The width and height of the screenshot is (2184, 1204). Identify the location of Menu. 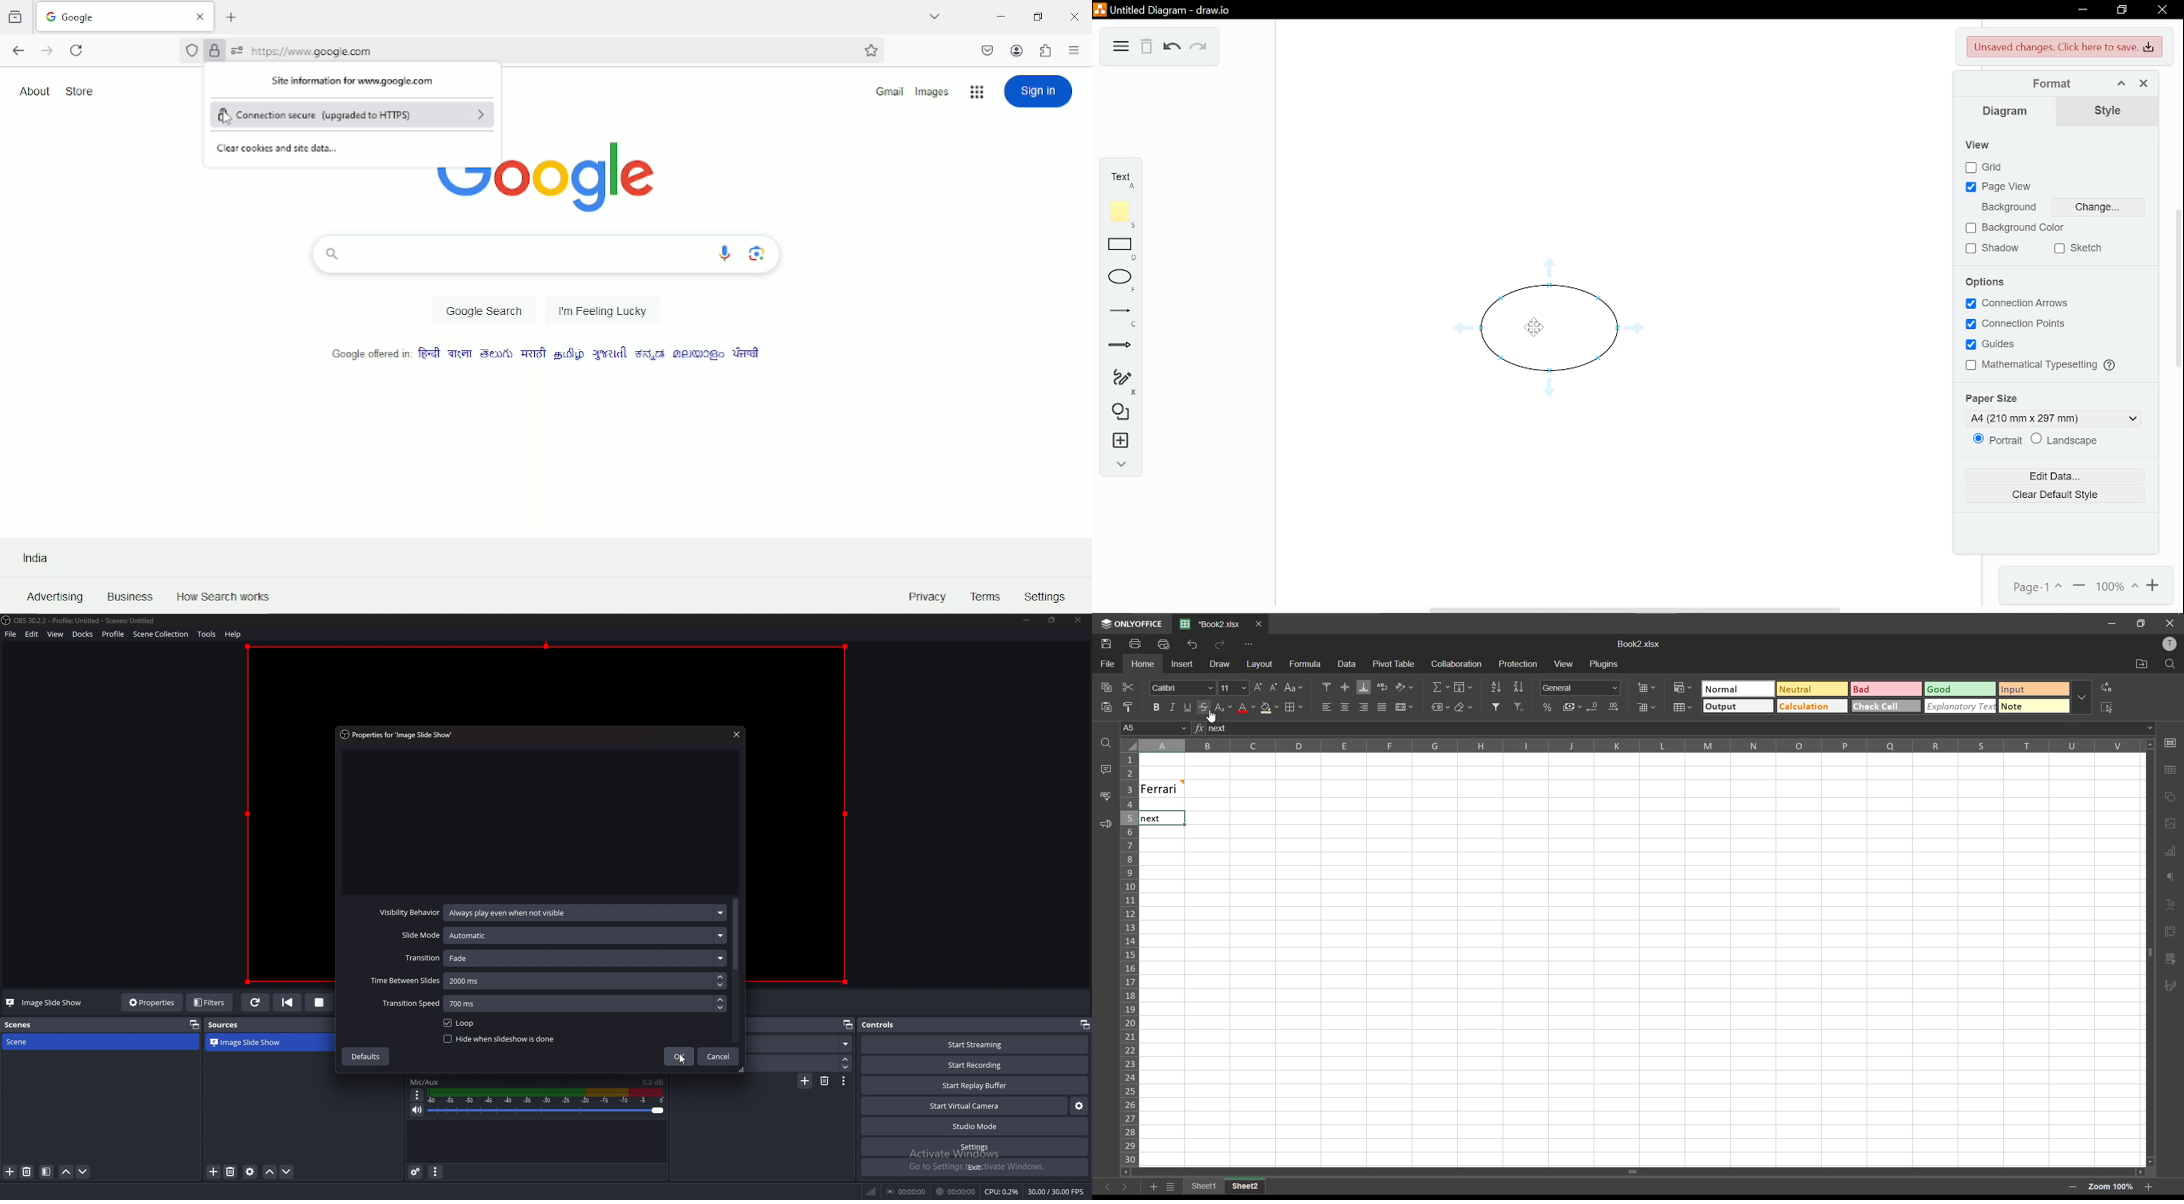
(1119, 46).